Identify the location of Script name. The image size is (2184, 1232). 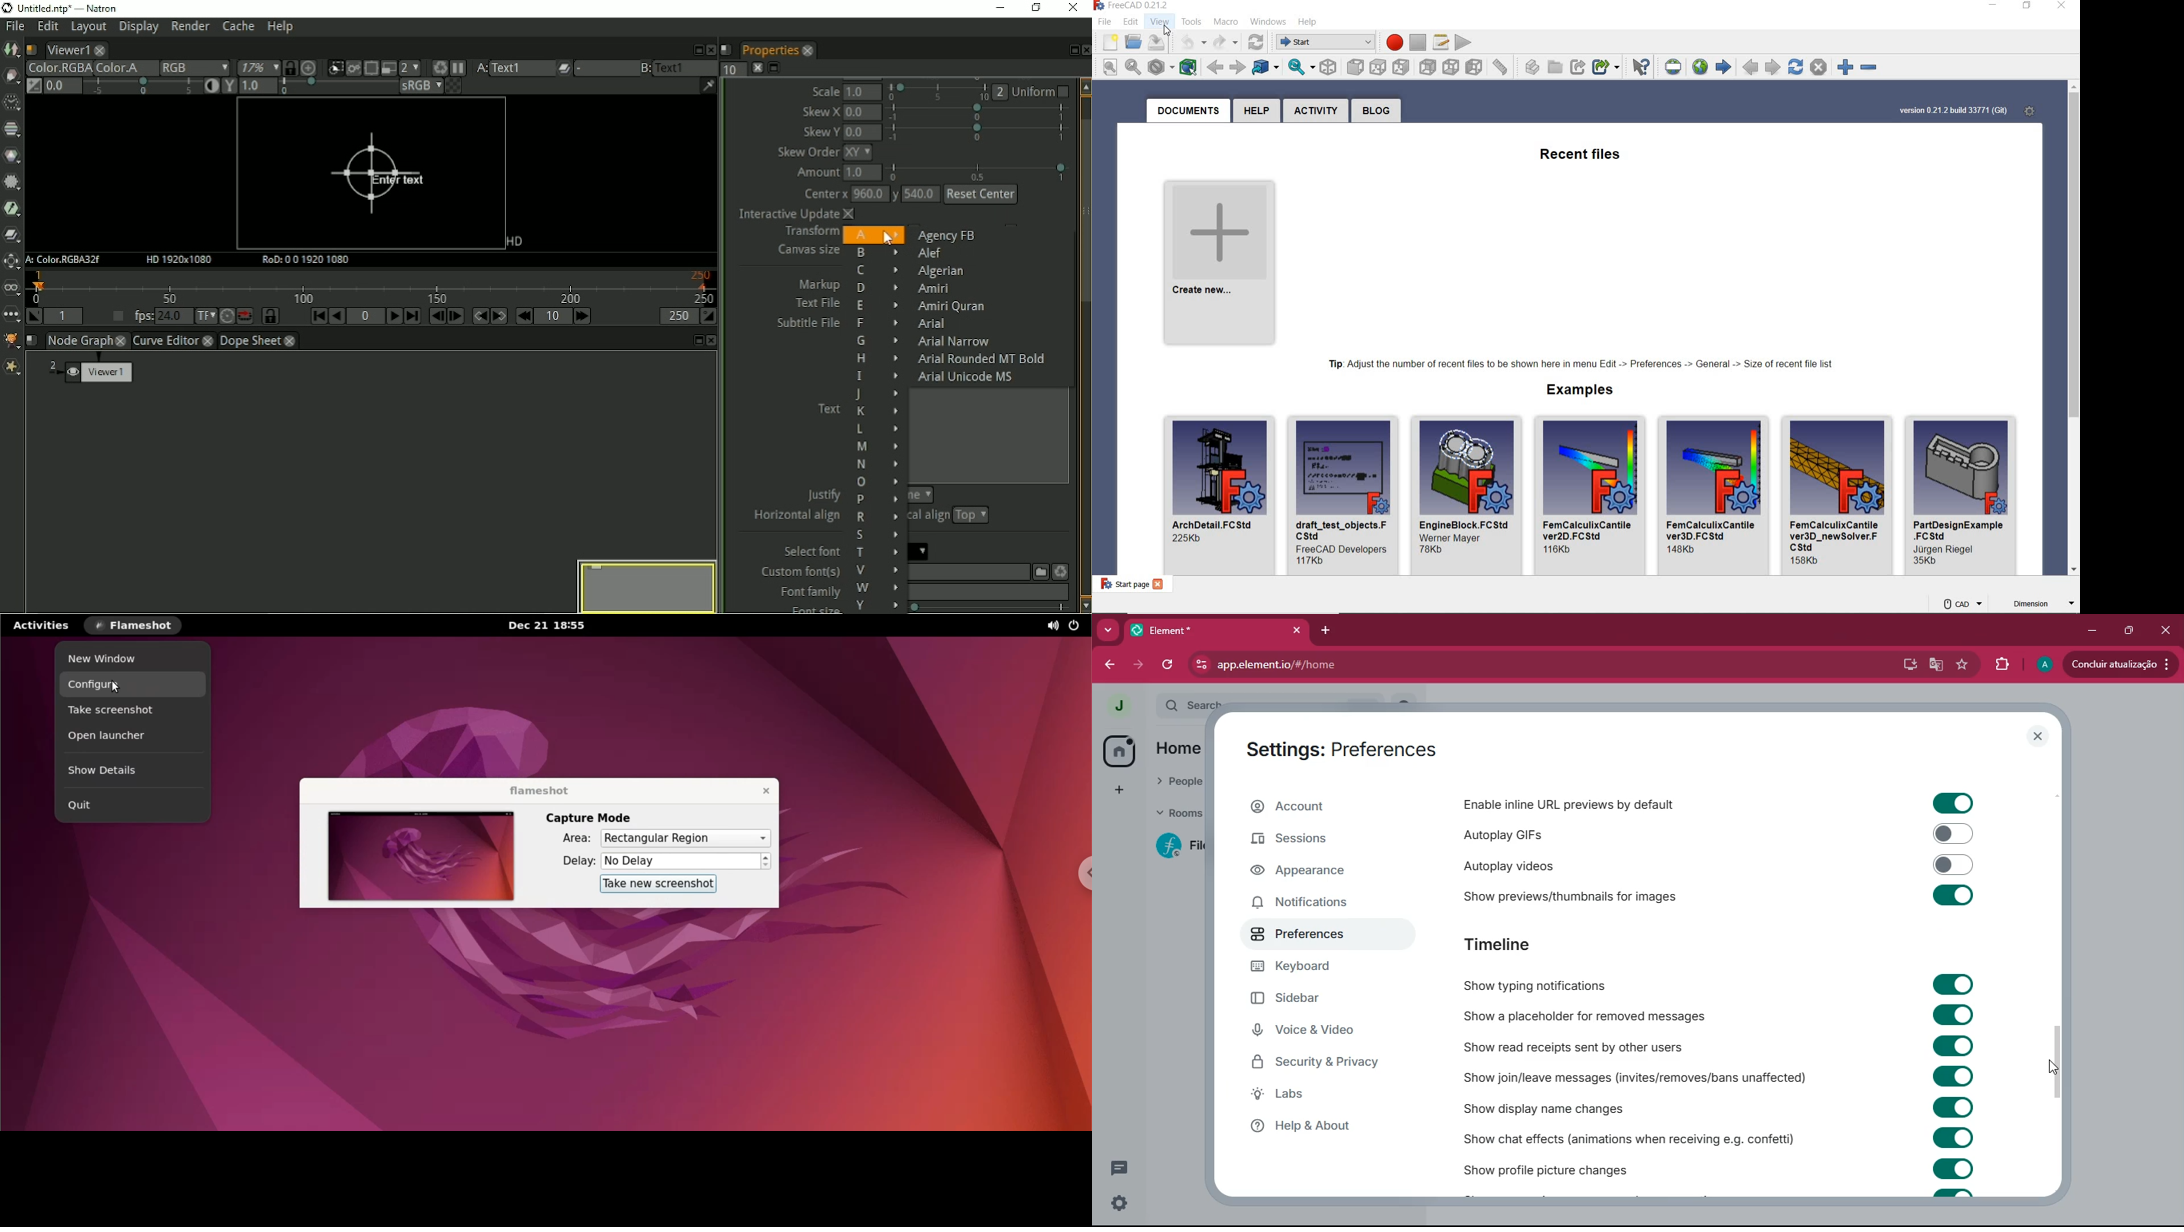
(32, 340).